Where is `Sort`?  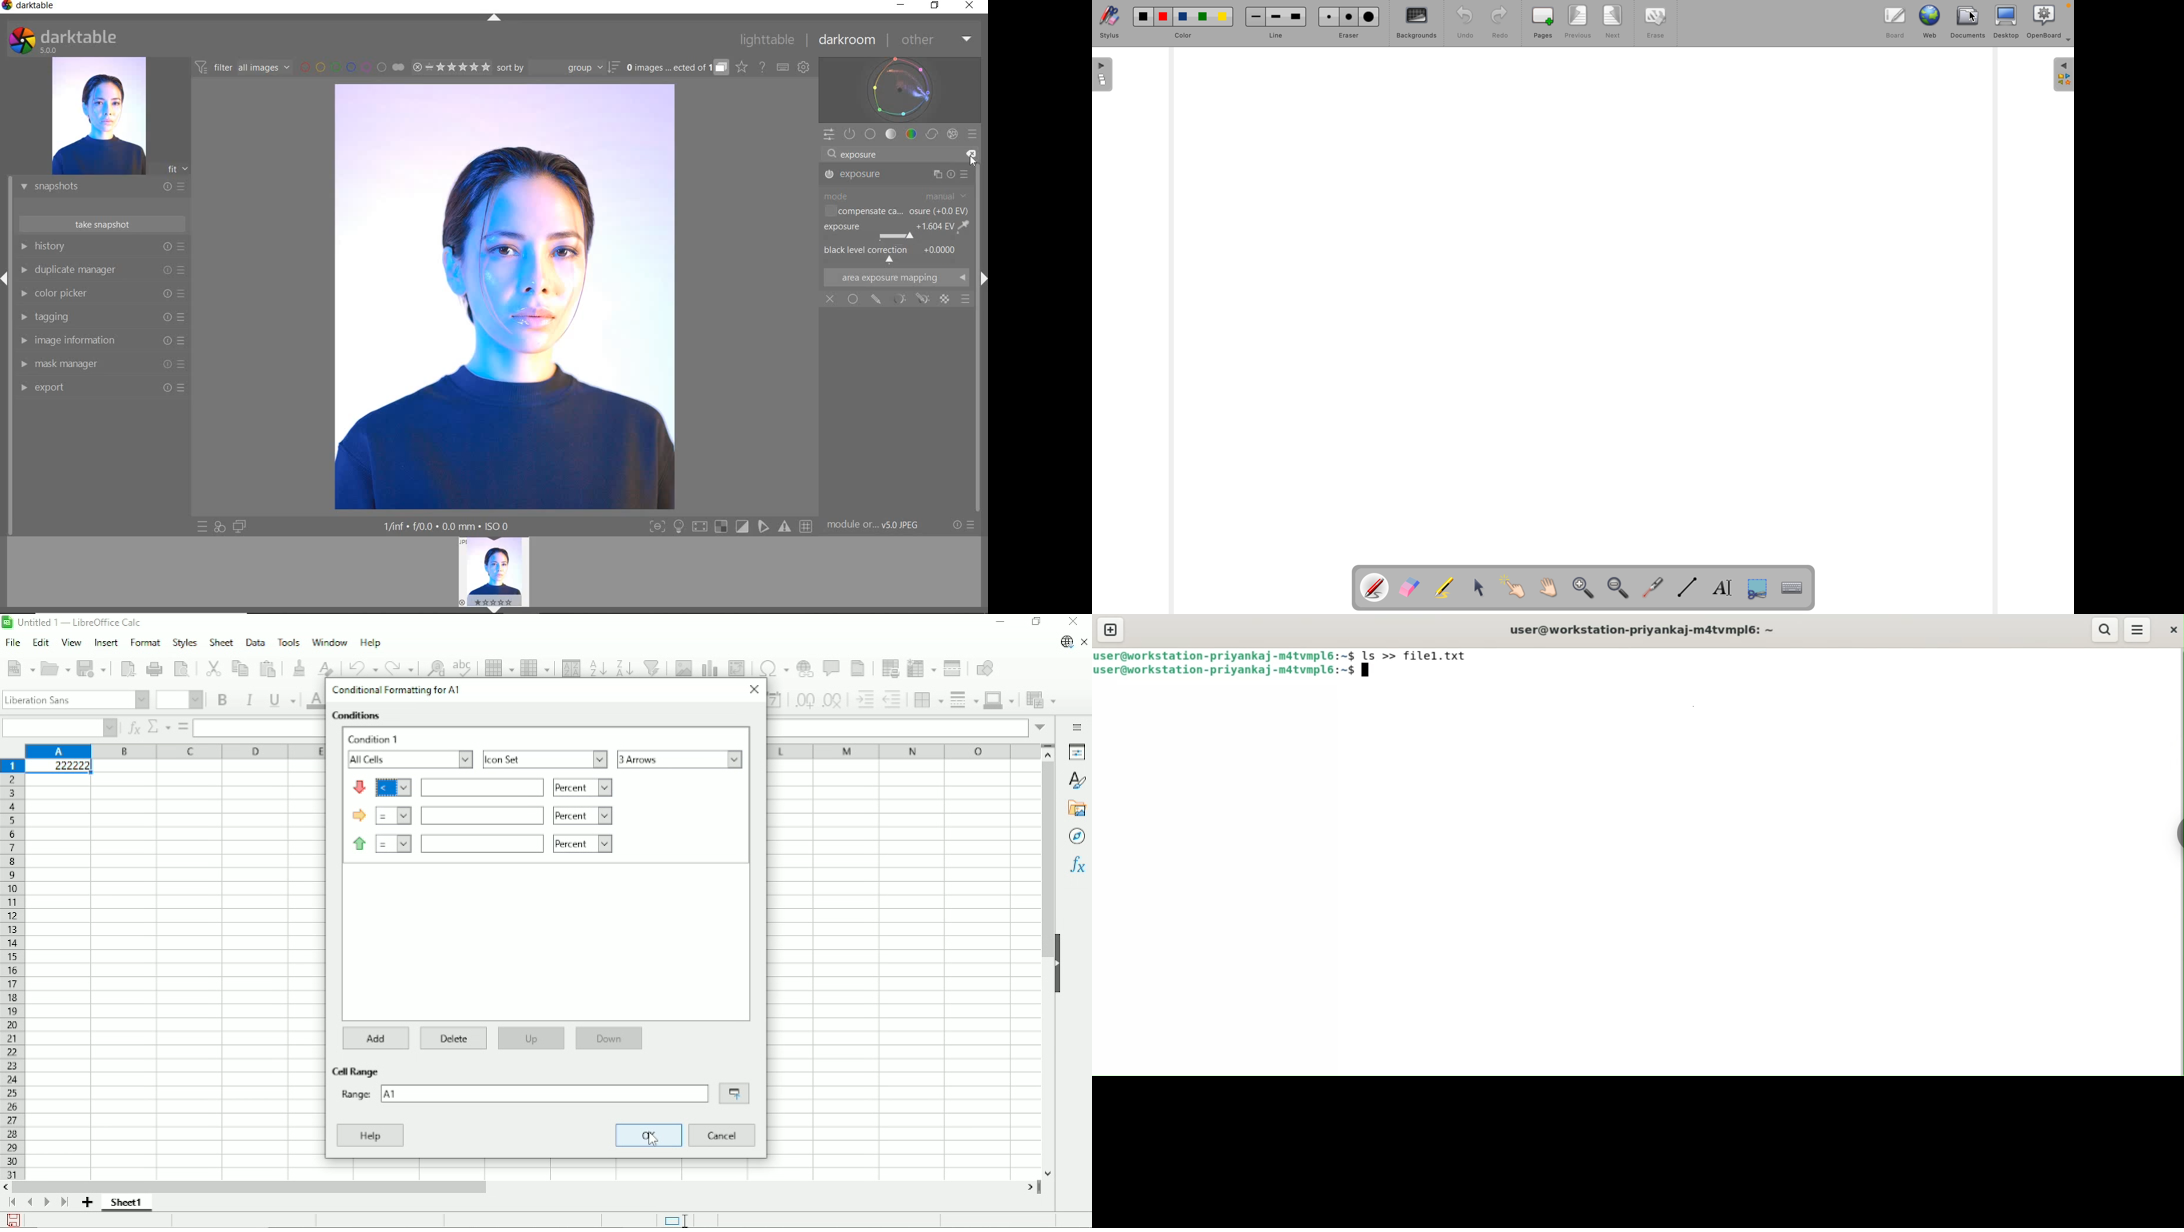
Sort is located at coordinates (571, 665).